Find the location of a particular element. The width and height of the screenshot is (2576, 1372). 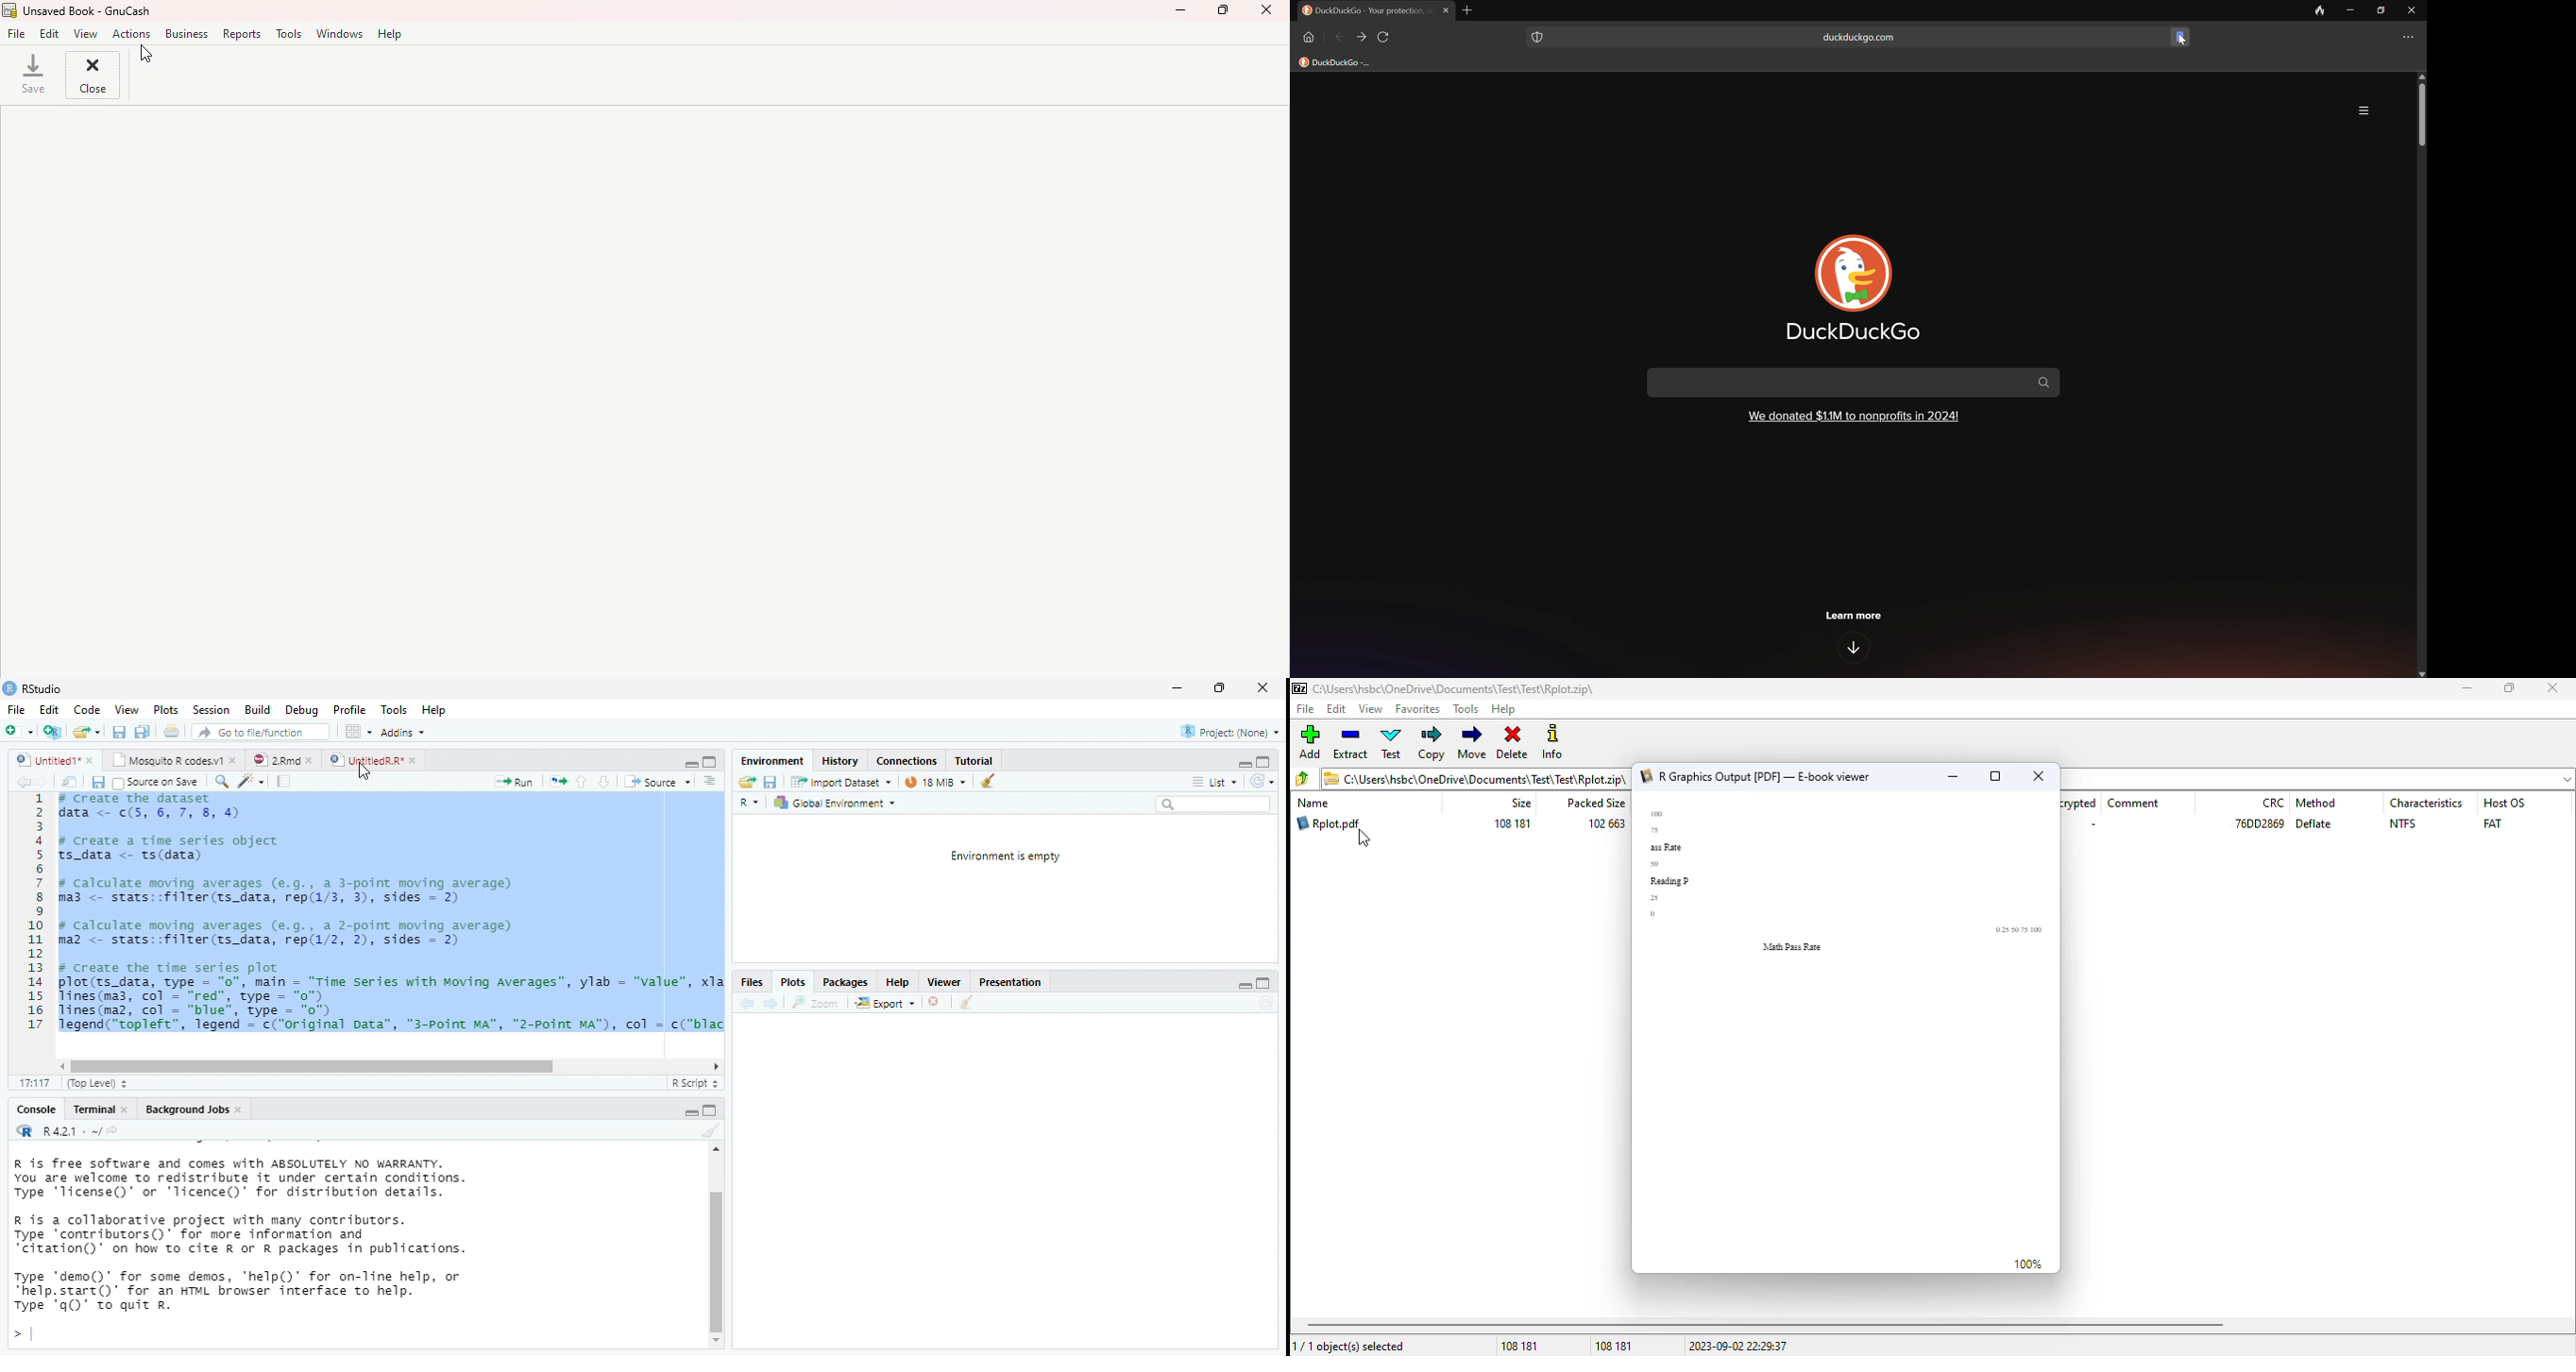

Close is located at coordinates (2413, 9).